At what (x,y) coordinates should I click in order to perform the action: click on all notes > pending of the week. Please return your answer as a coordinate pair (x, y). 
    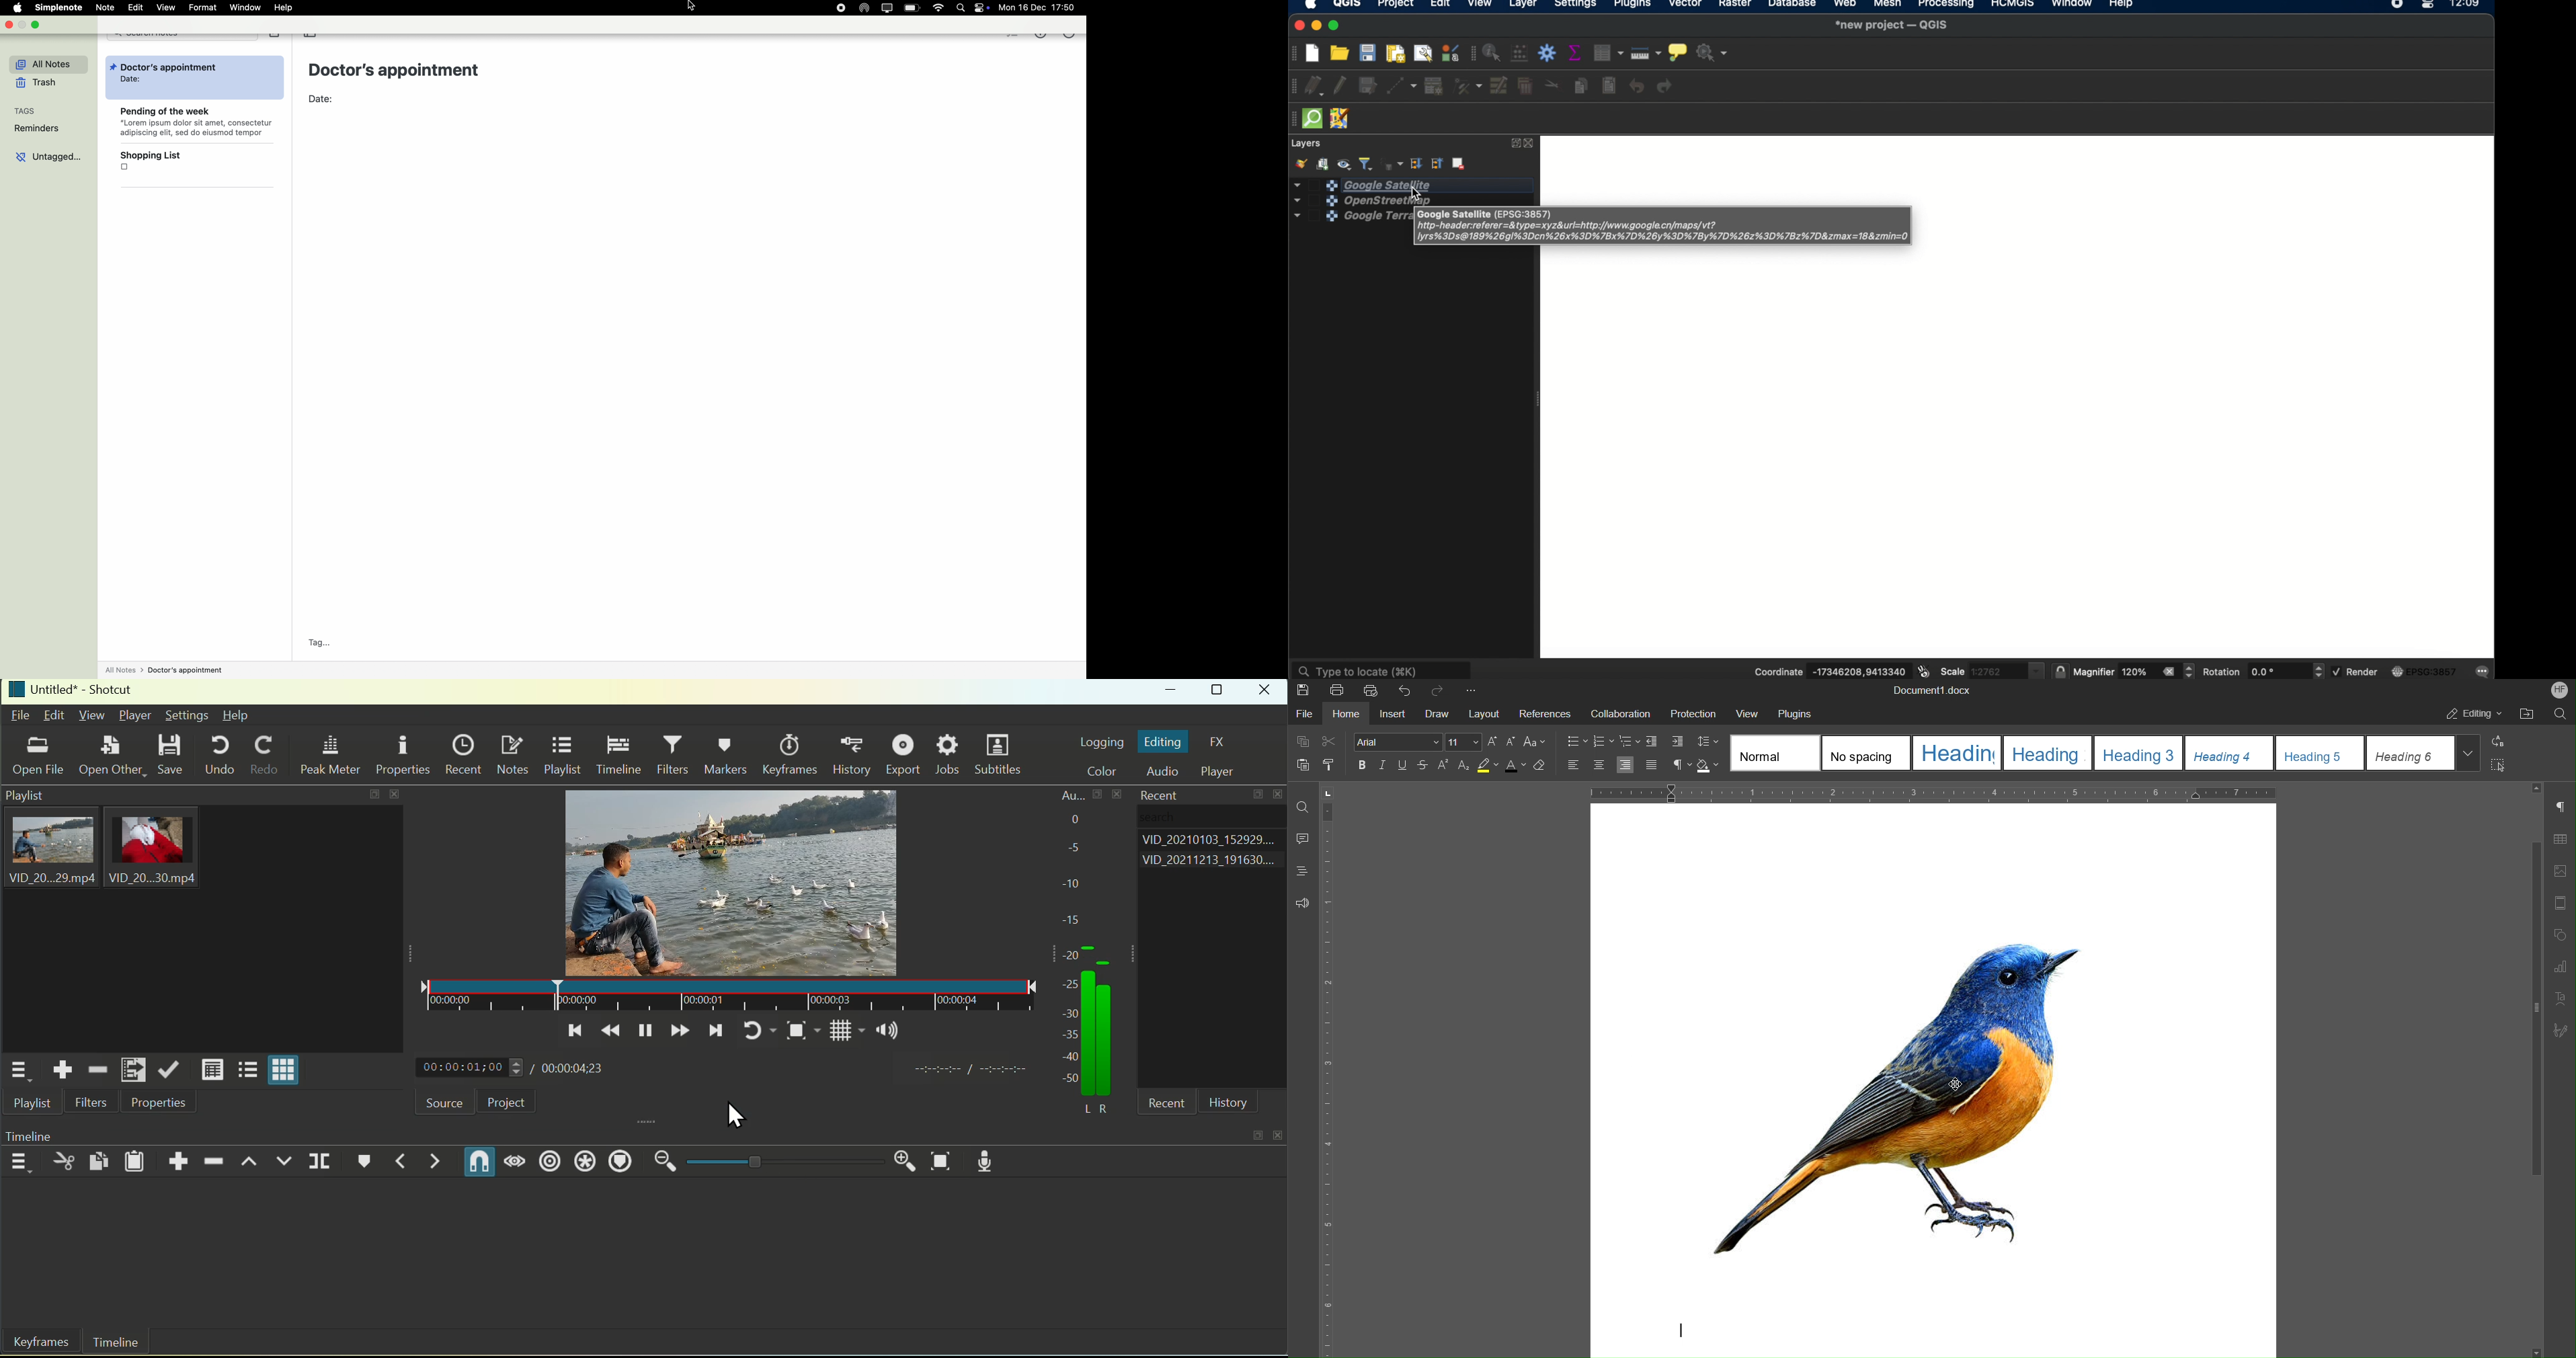
    Looking at the image, I should click on (163, 671).